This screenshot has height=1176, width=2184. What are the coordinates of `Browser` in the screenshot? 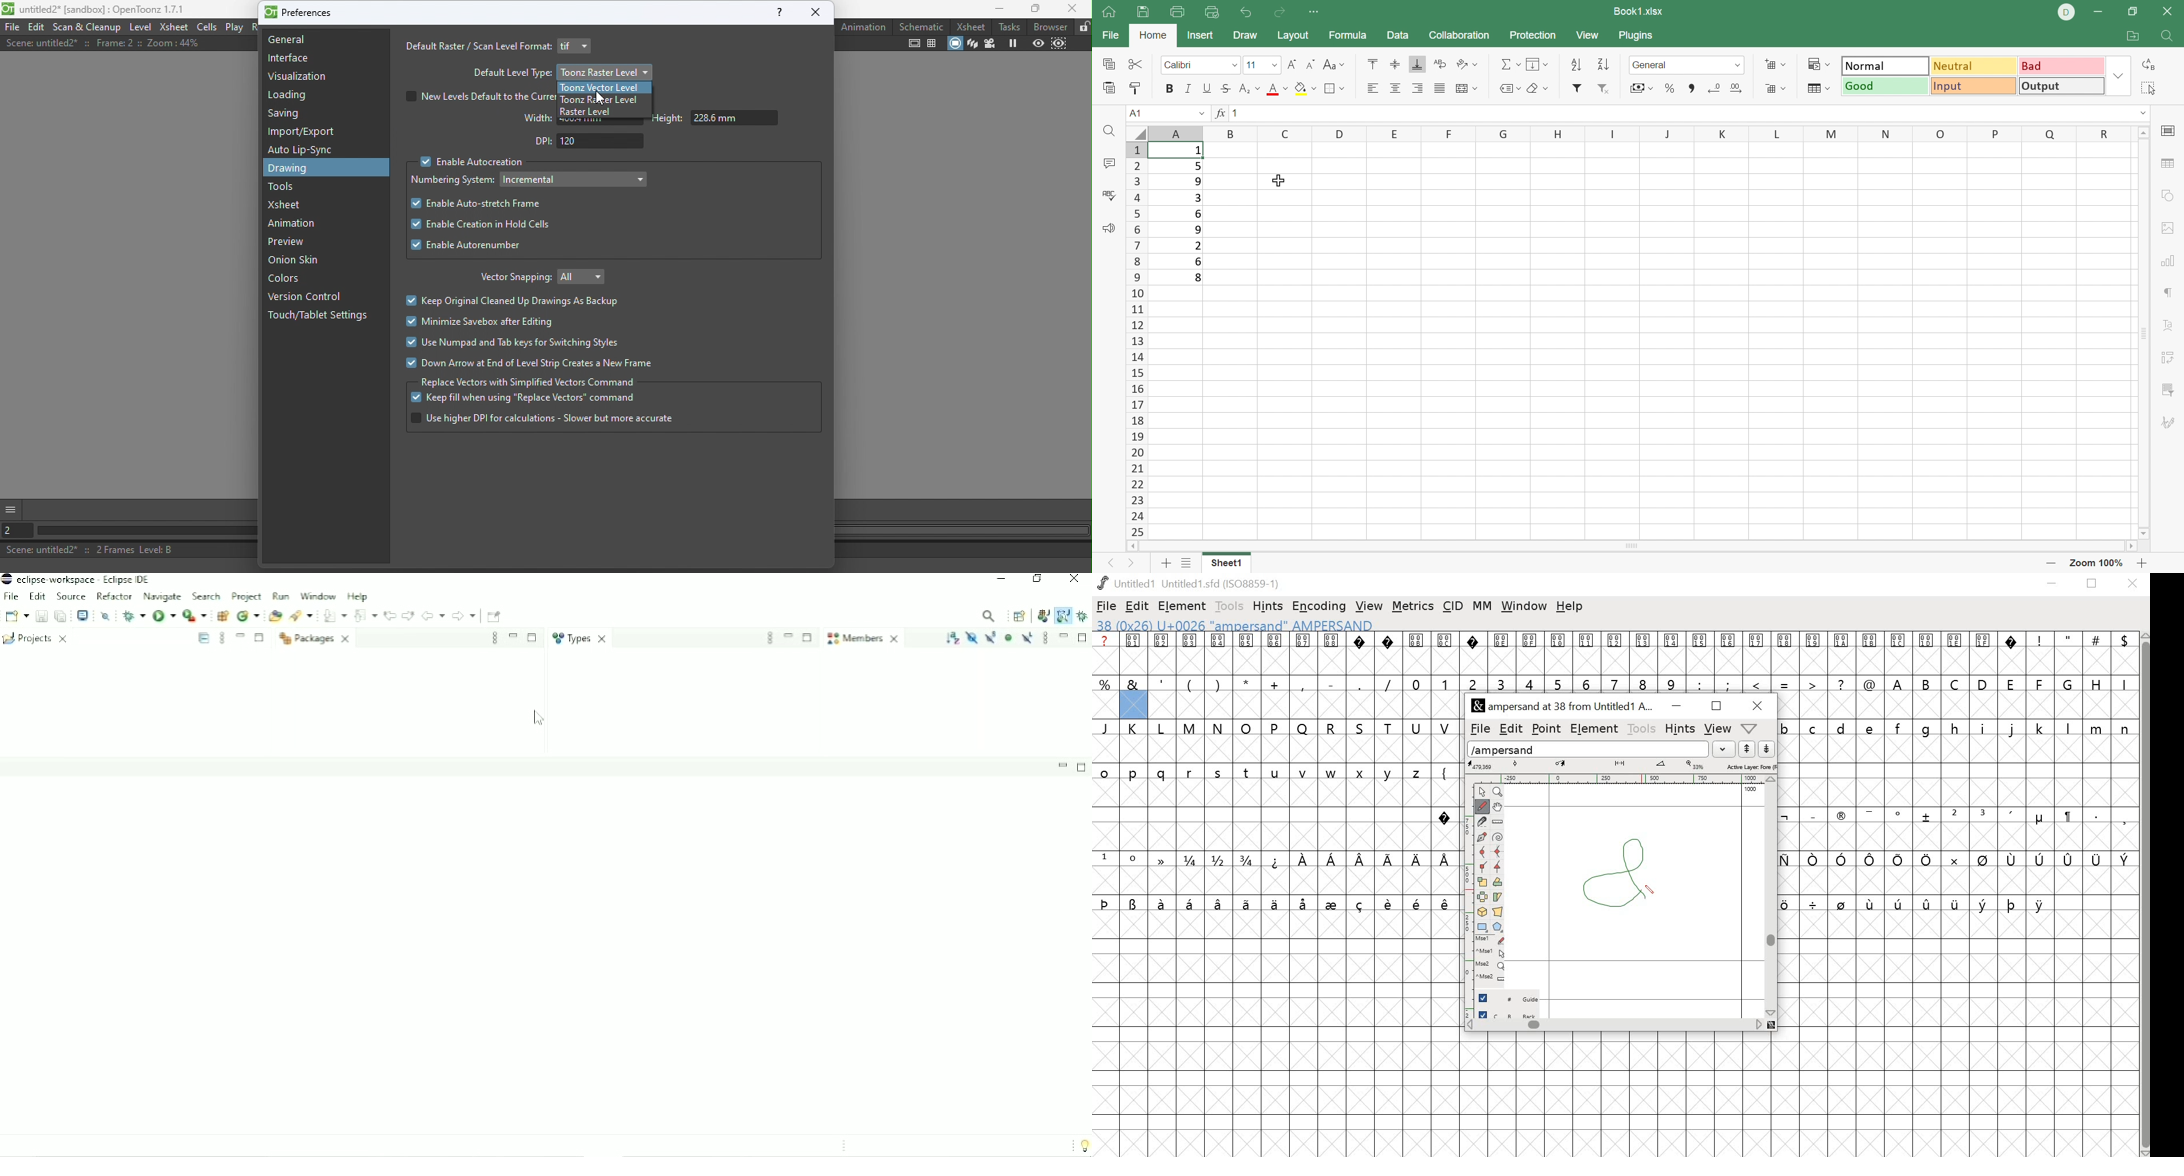 It's located at (1048, 26).